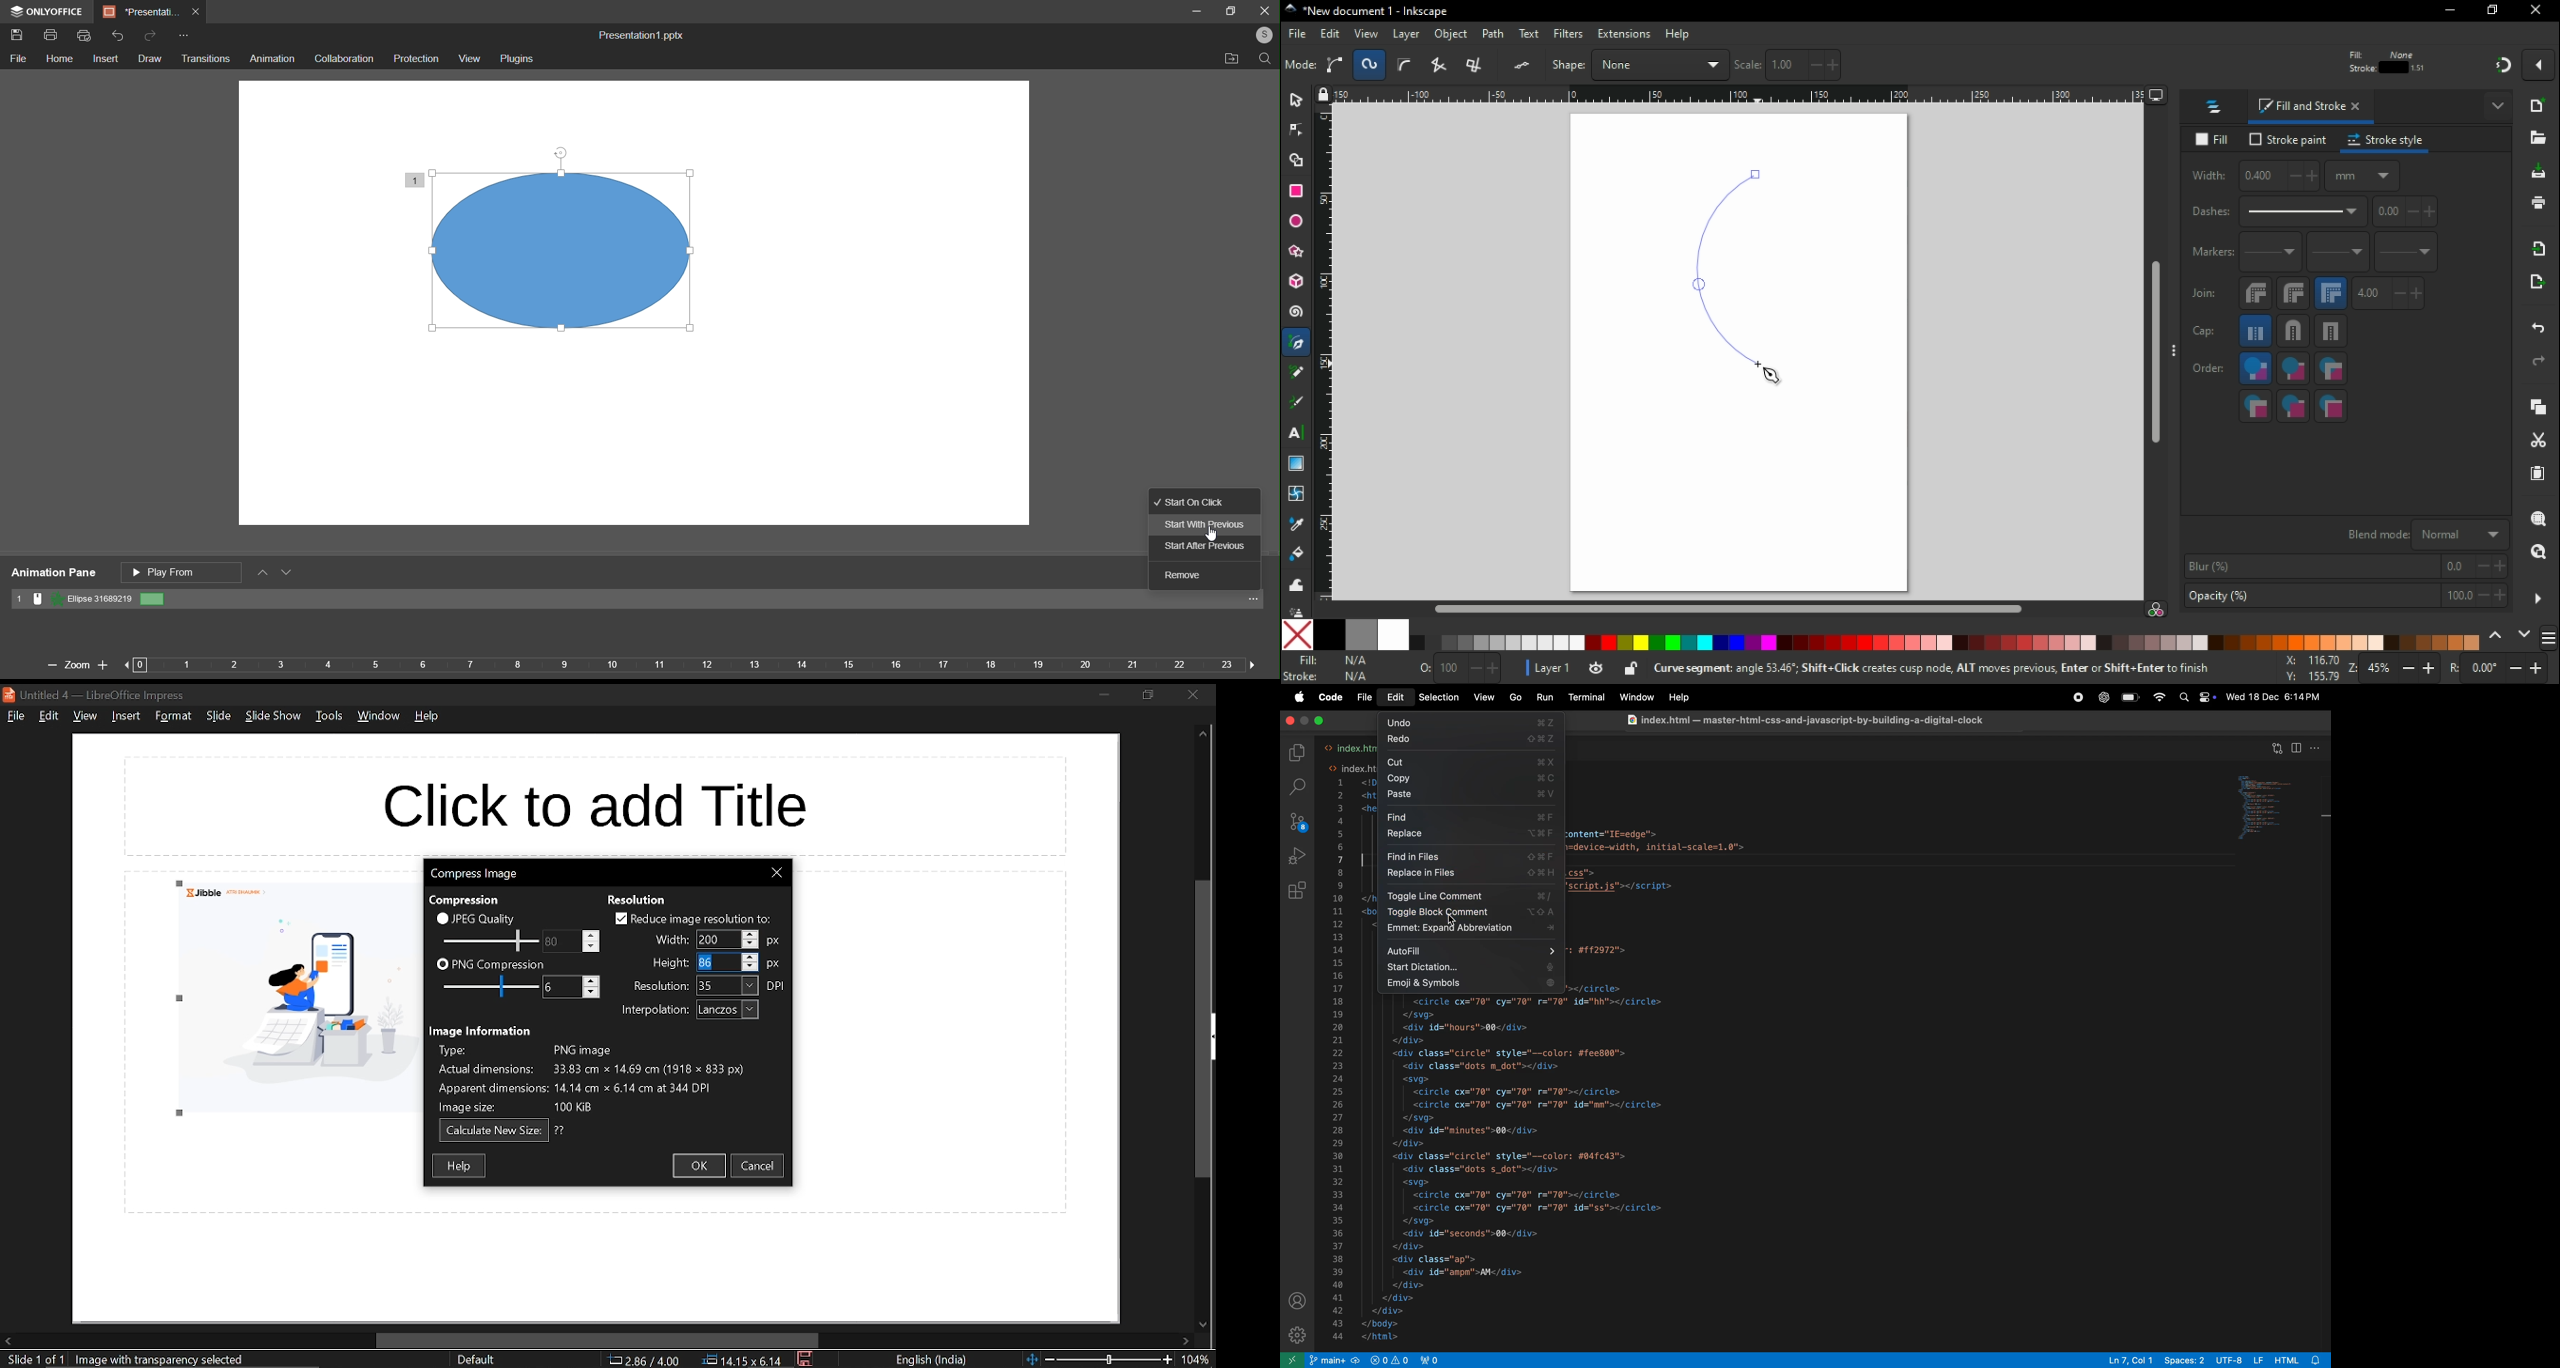 The image size is (2576, 1372). Describe the element at coordinates (273, 59) in the screenshot. I see `animation` at that location.